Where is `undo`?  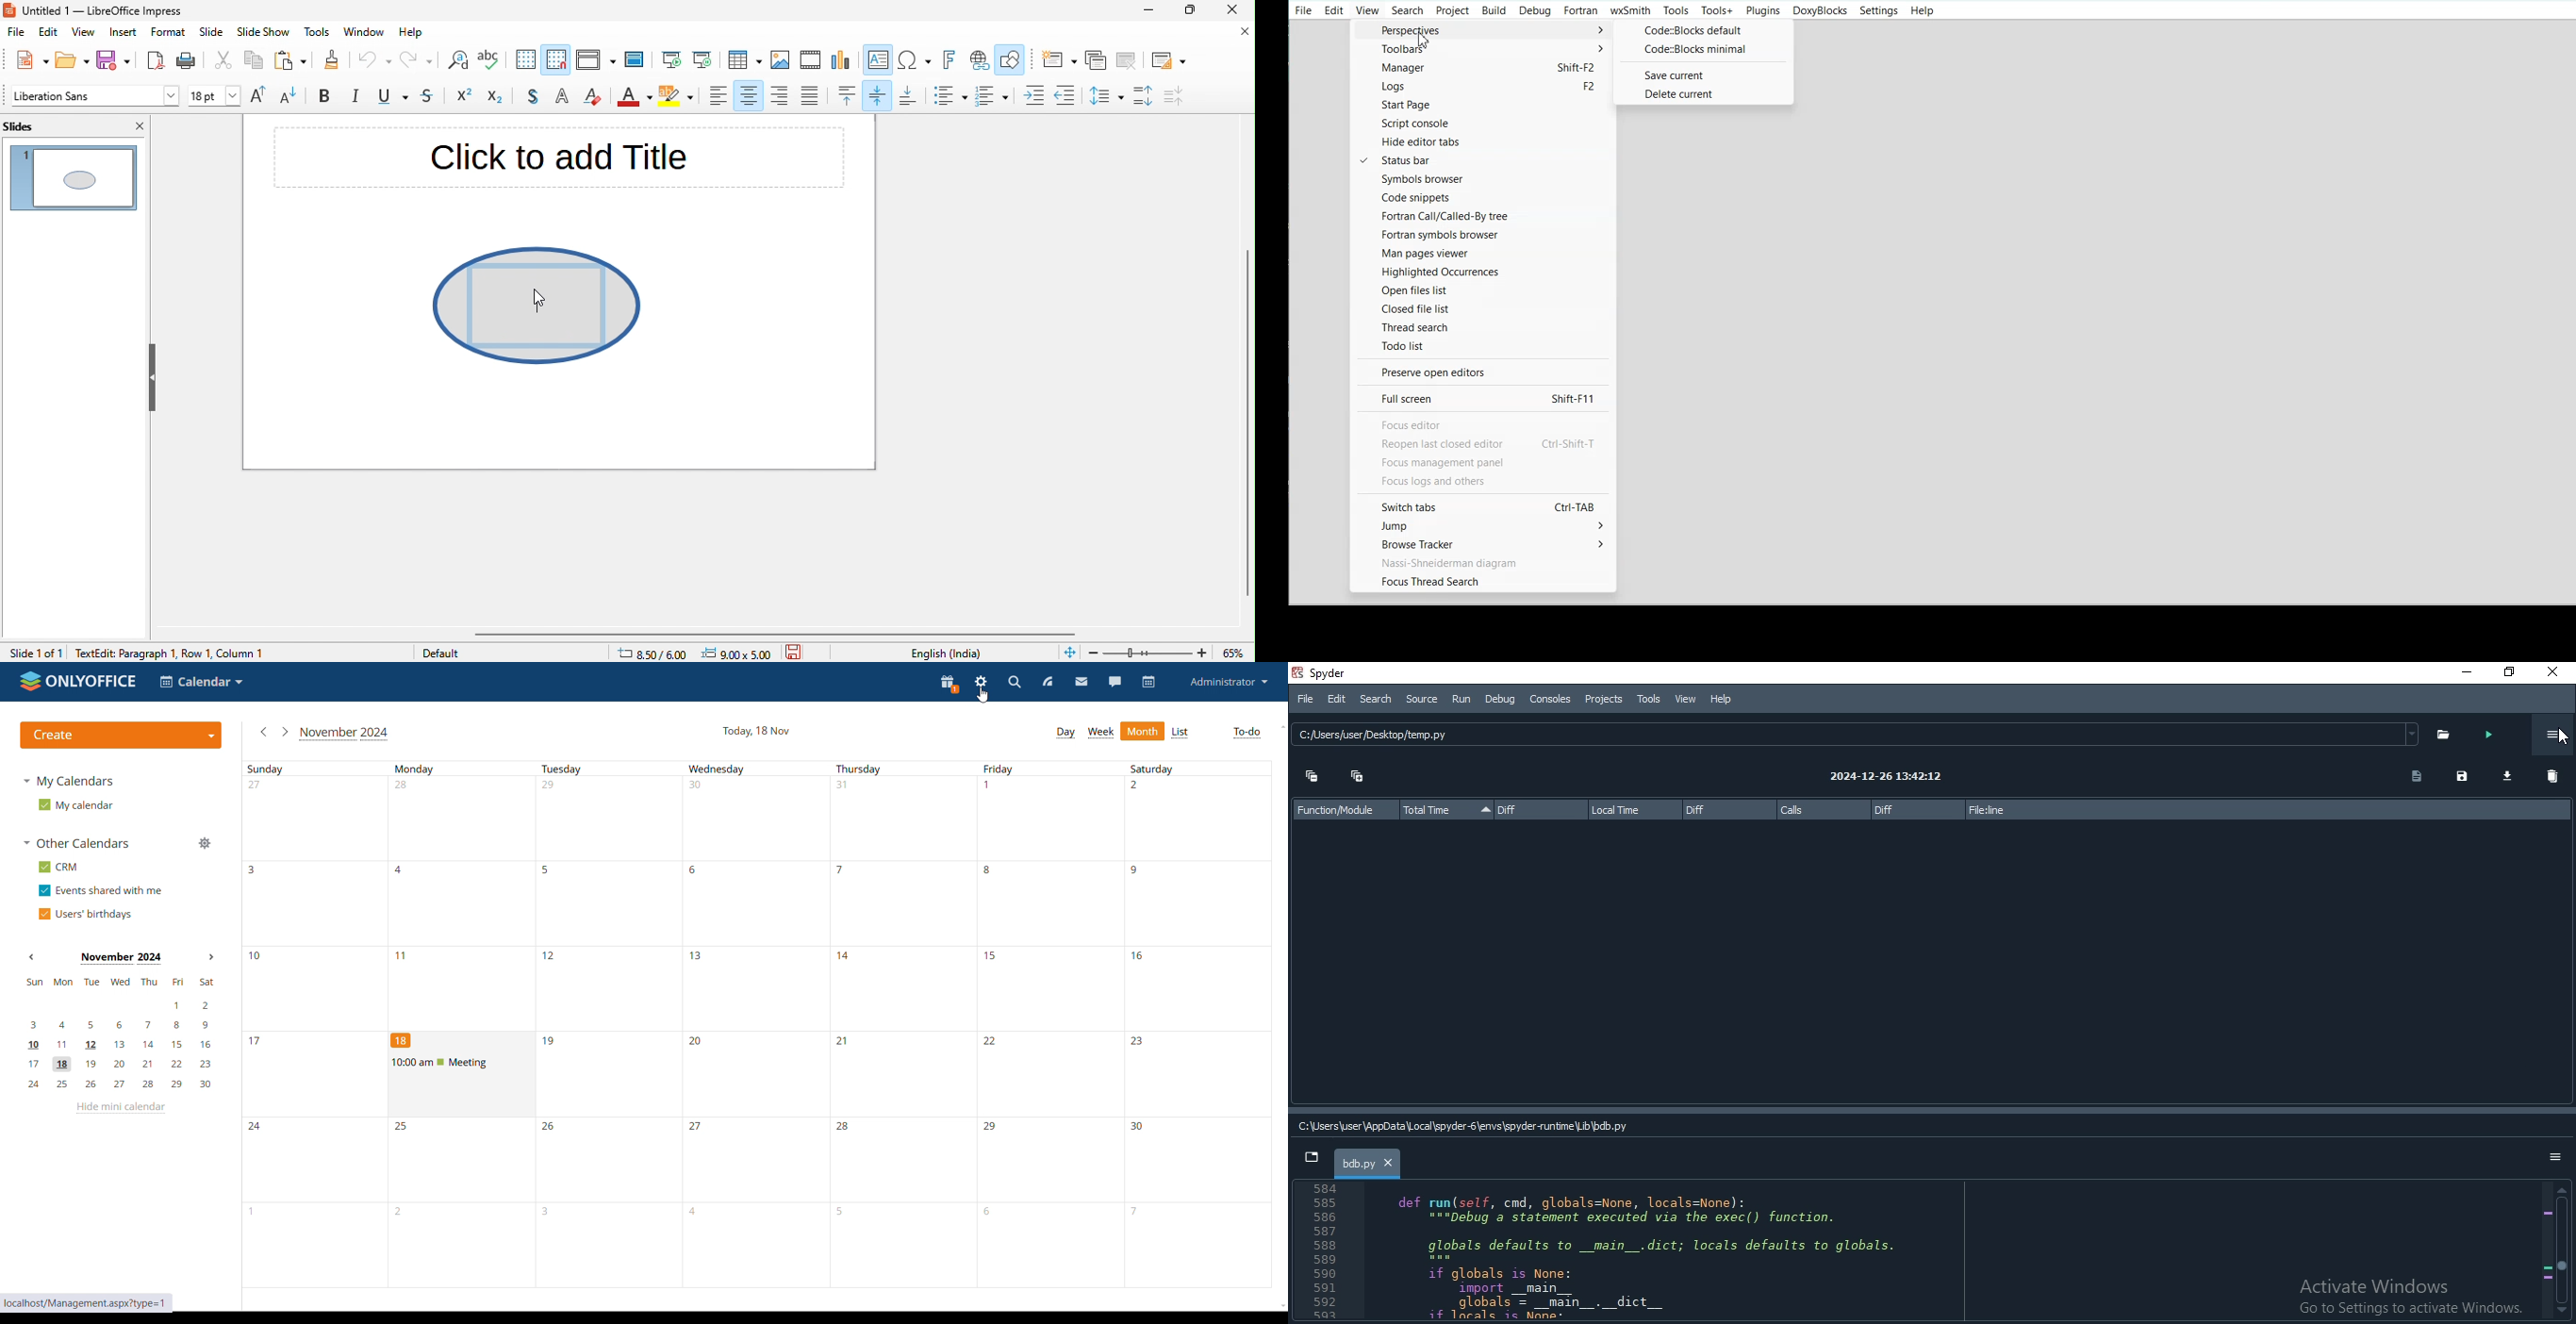
undo is located at coordinates (375, 63).